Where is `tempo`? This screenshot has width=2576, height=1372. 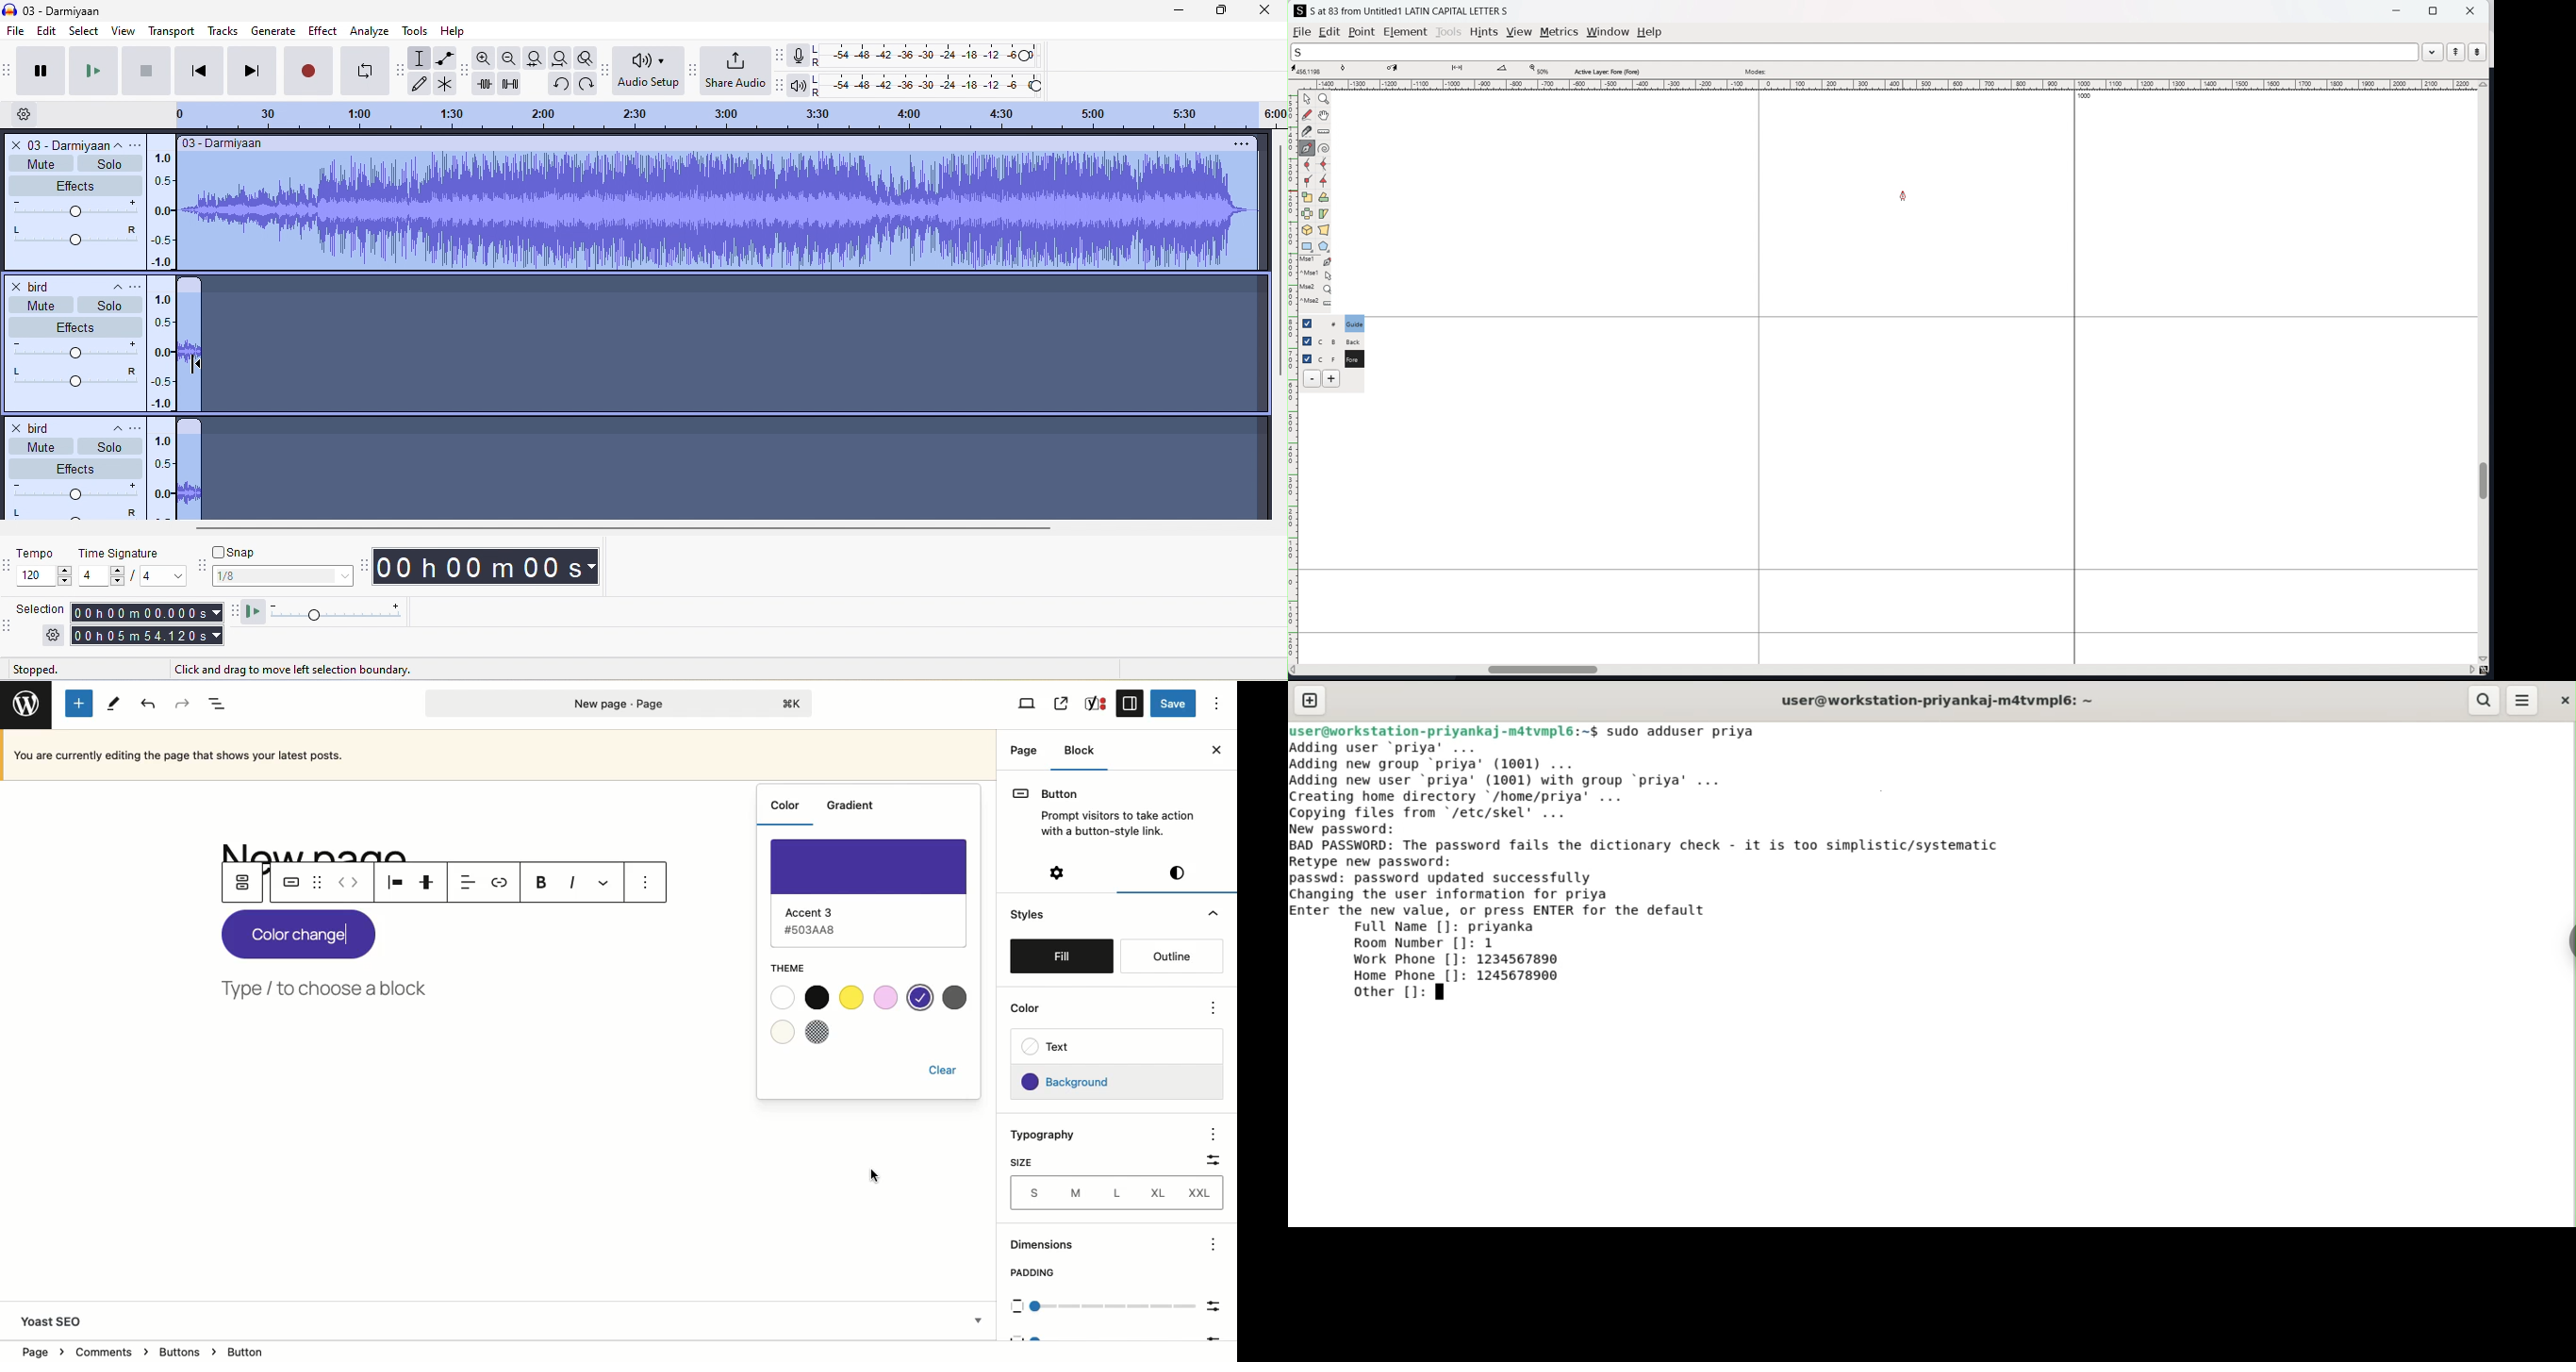
tempo is located at coordinates (46, 555).